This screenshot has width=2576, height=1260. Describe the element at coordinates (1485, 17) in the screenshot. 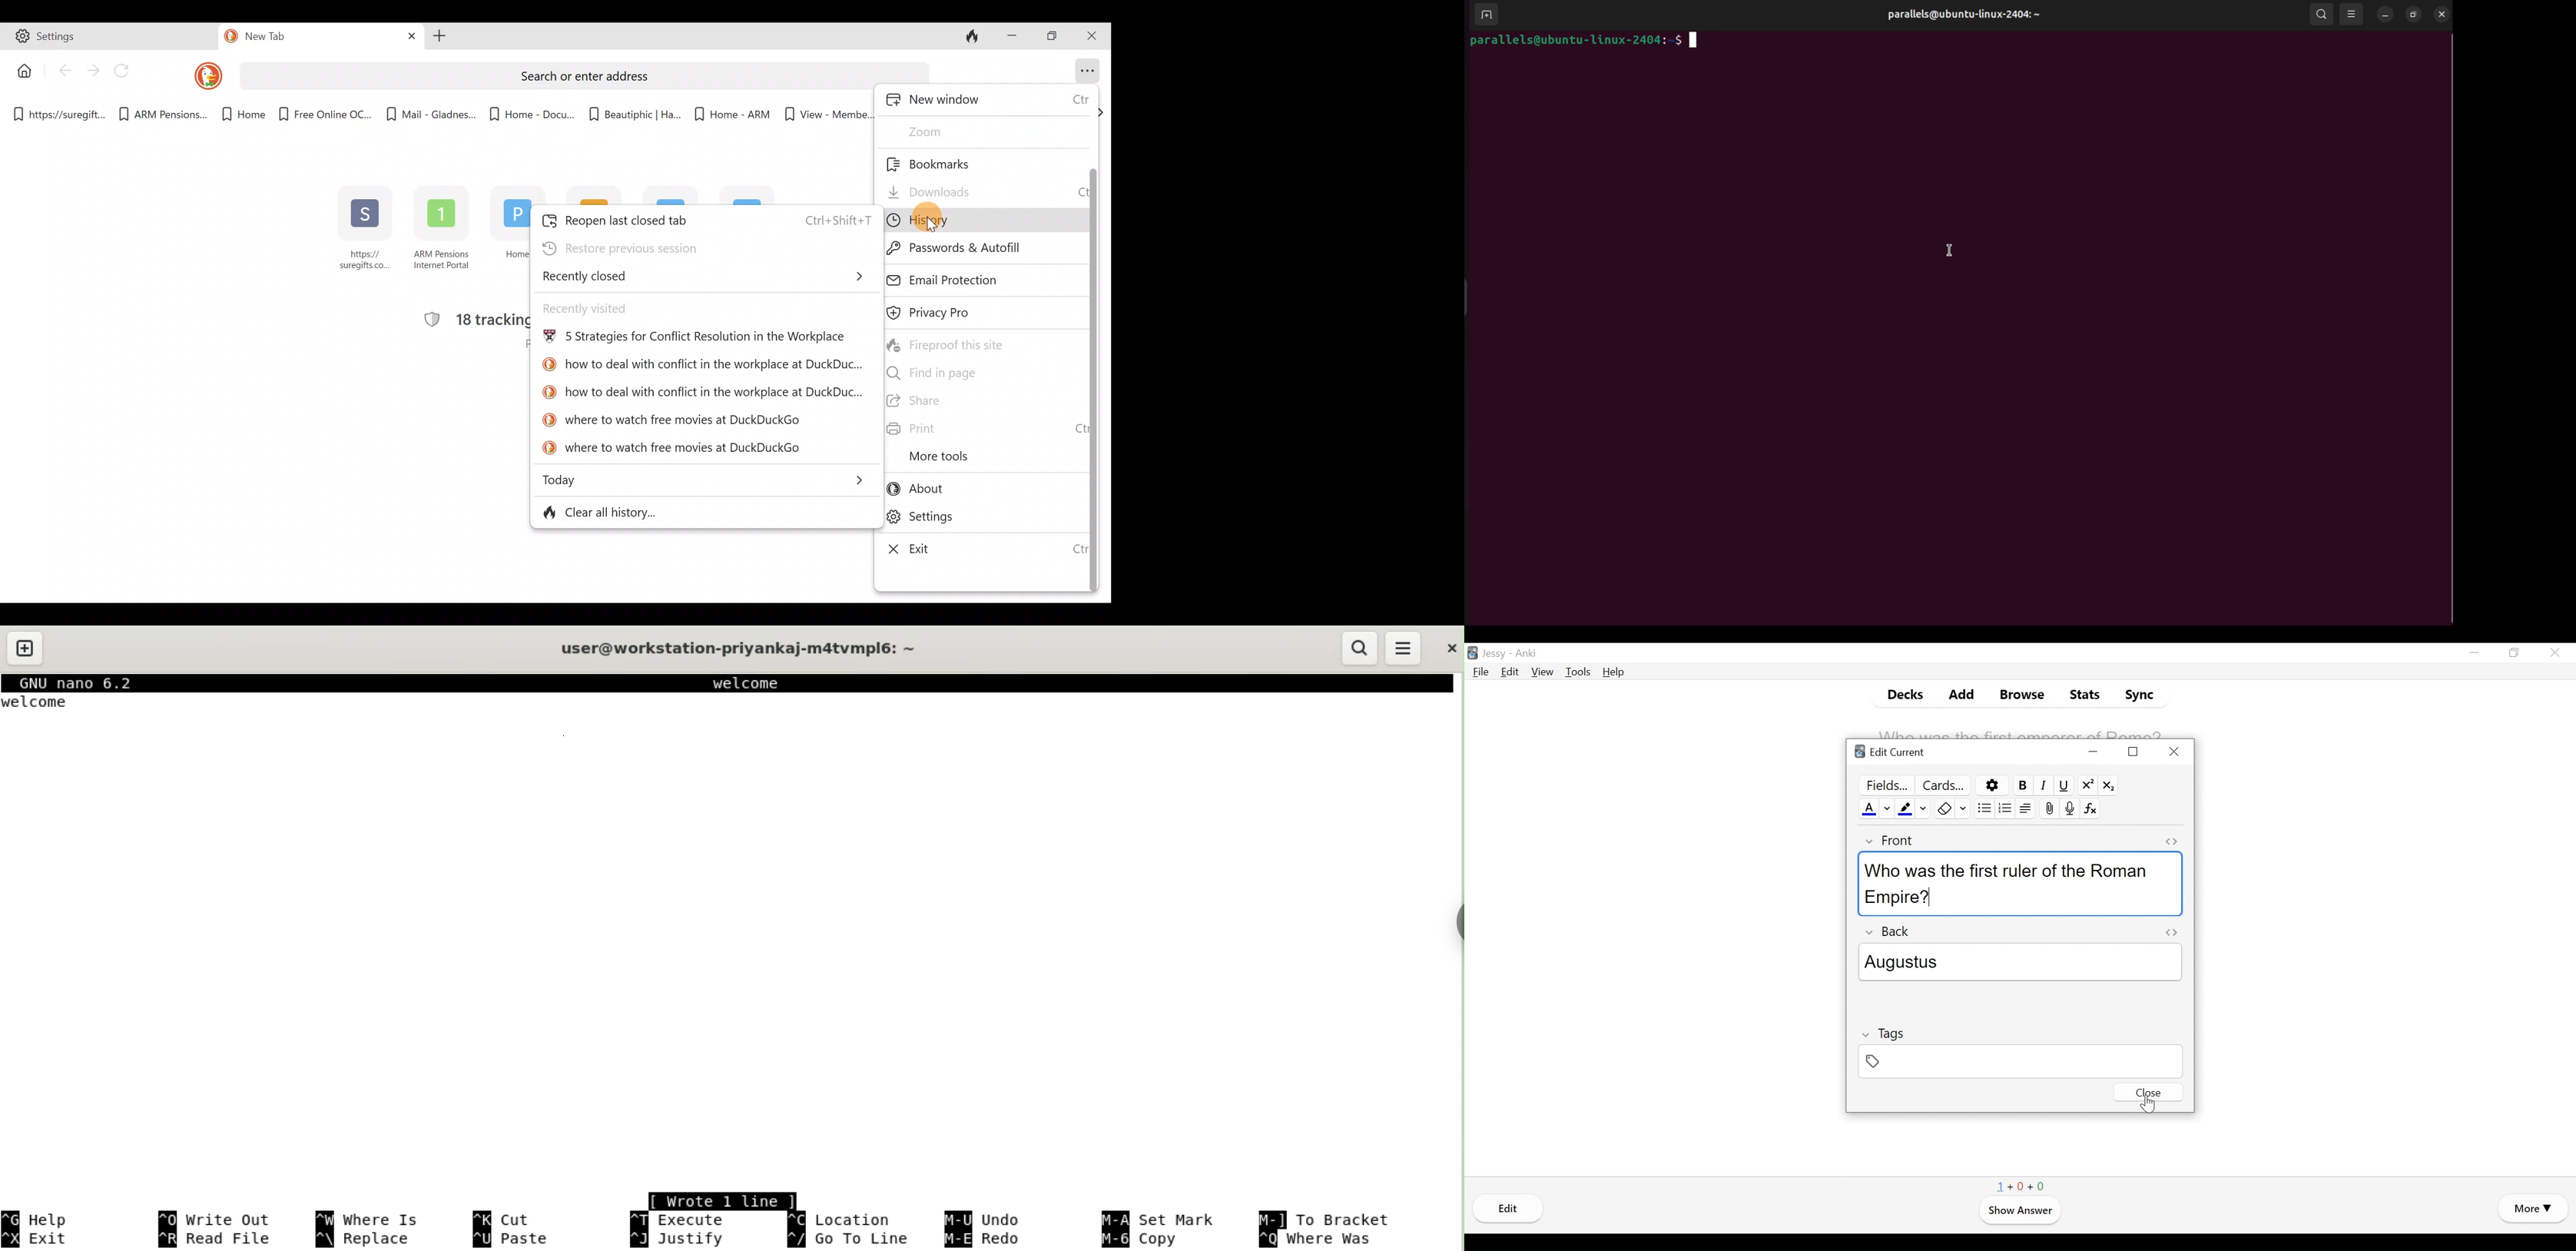

I see `add terminal` at that location.